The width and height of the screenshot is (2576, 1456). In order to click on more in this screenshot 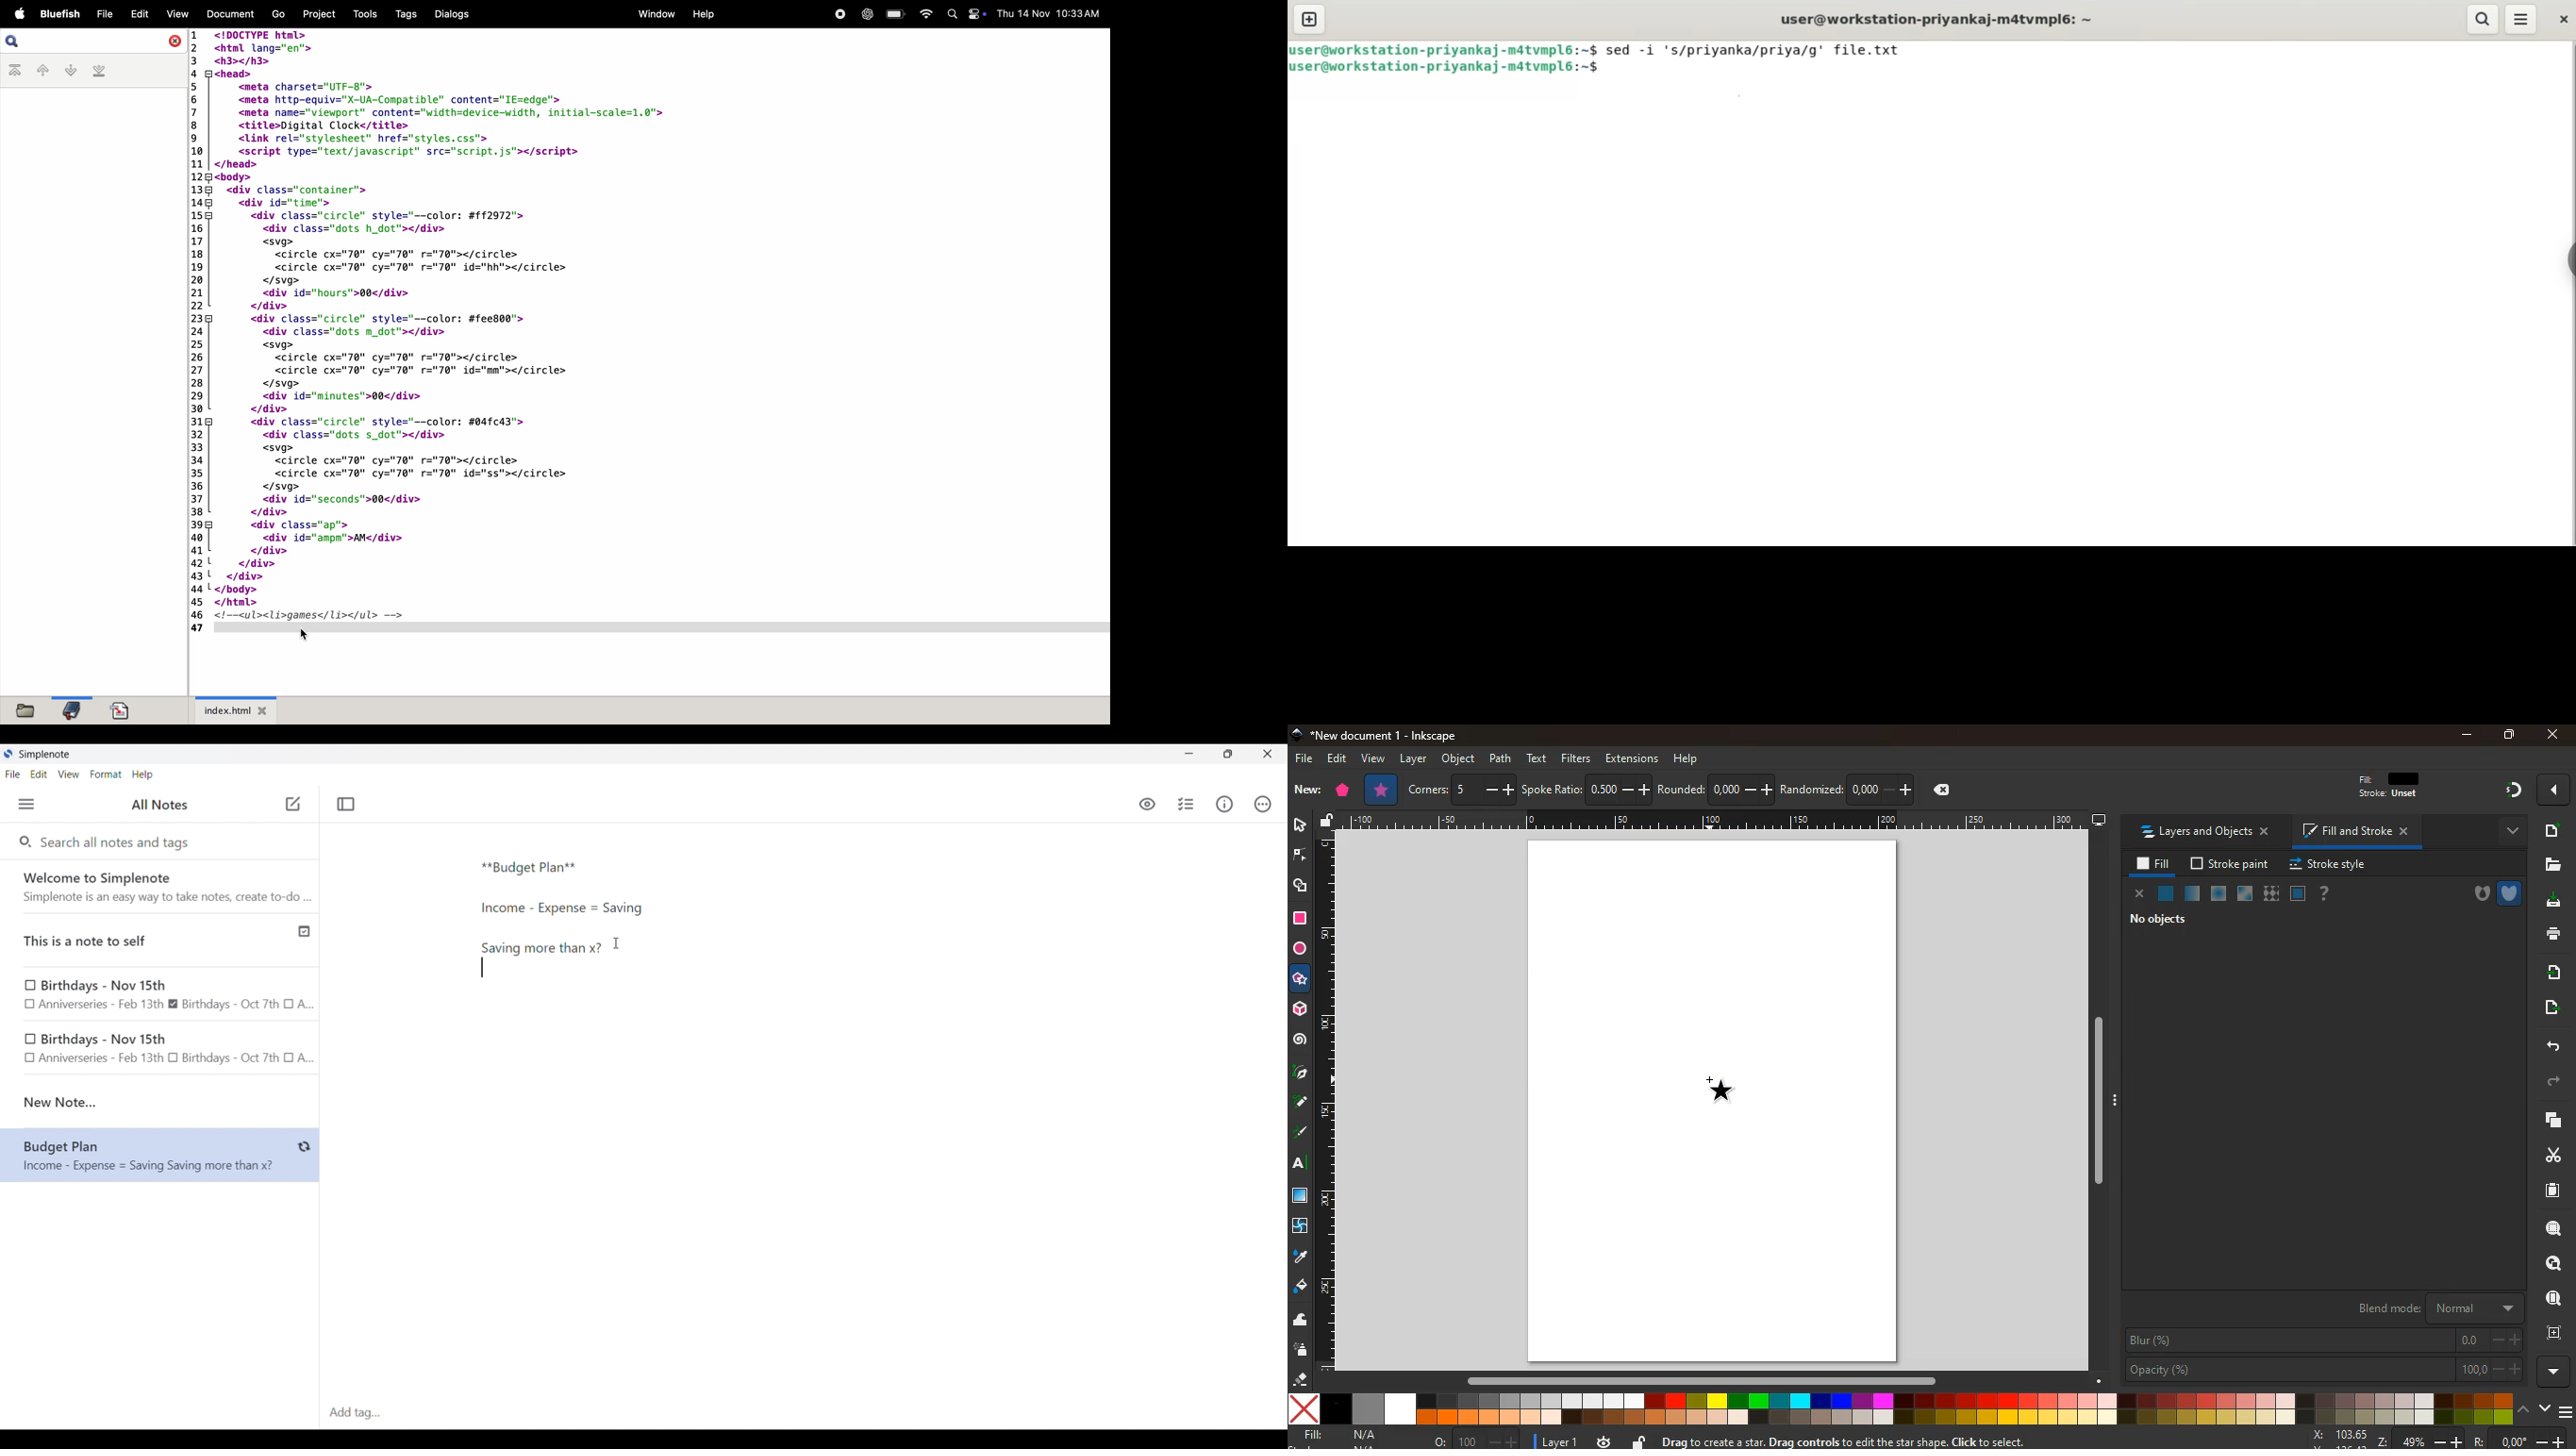, I will do `click(2551, 791)`.